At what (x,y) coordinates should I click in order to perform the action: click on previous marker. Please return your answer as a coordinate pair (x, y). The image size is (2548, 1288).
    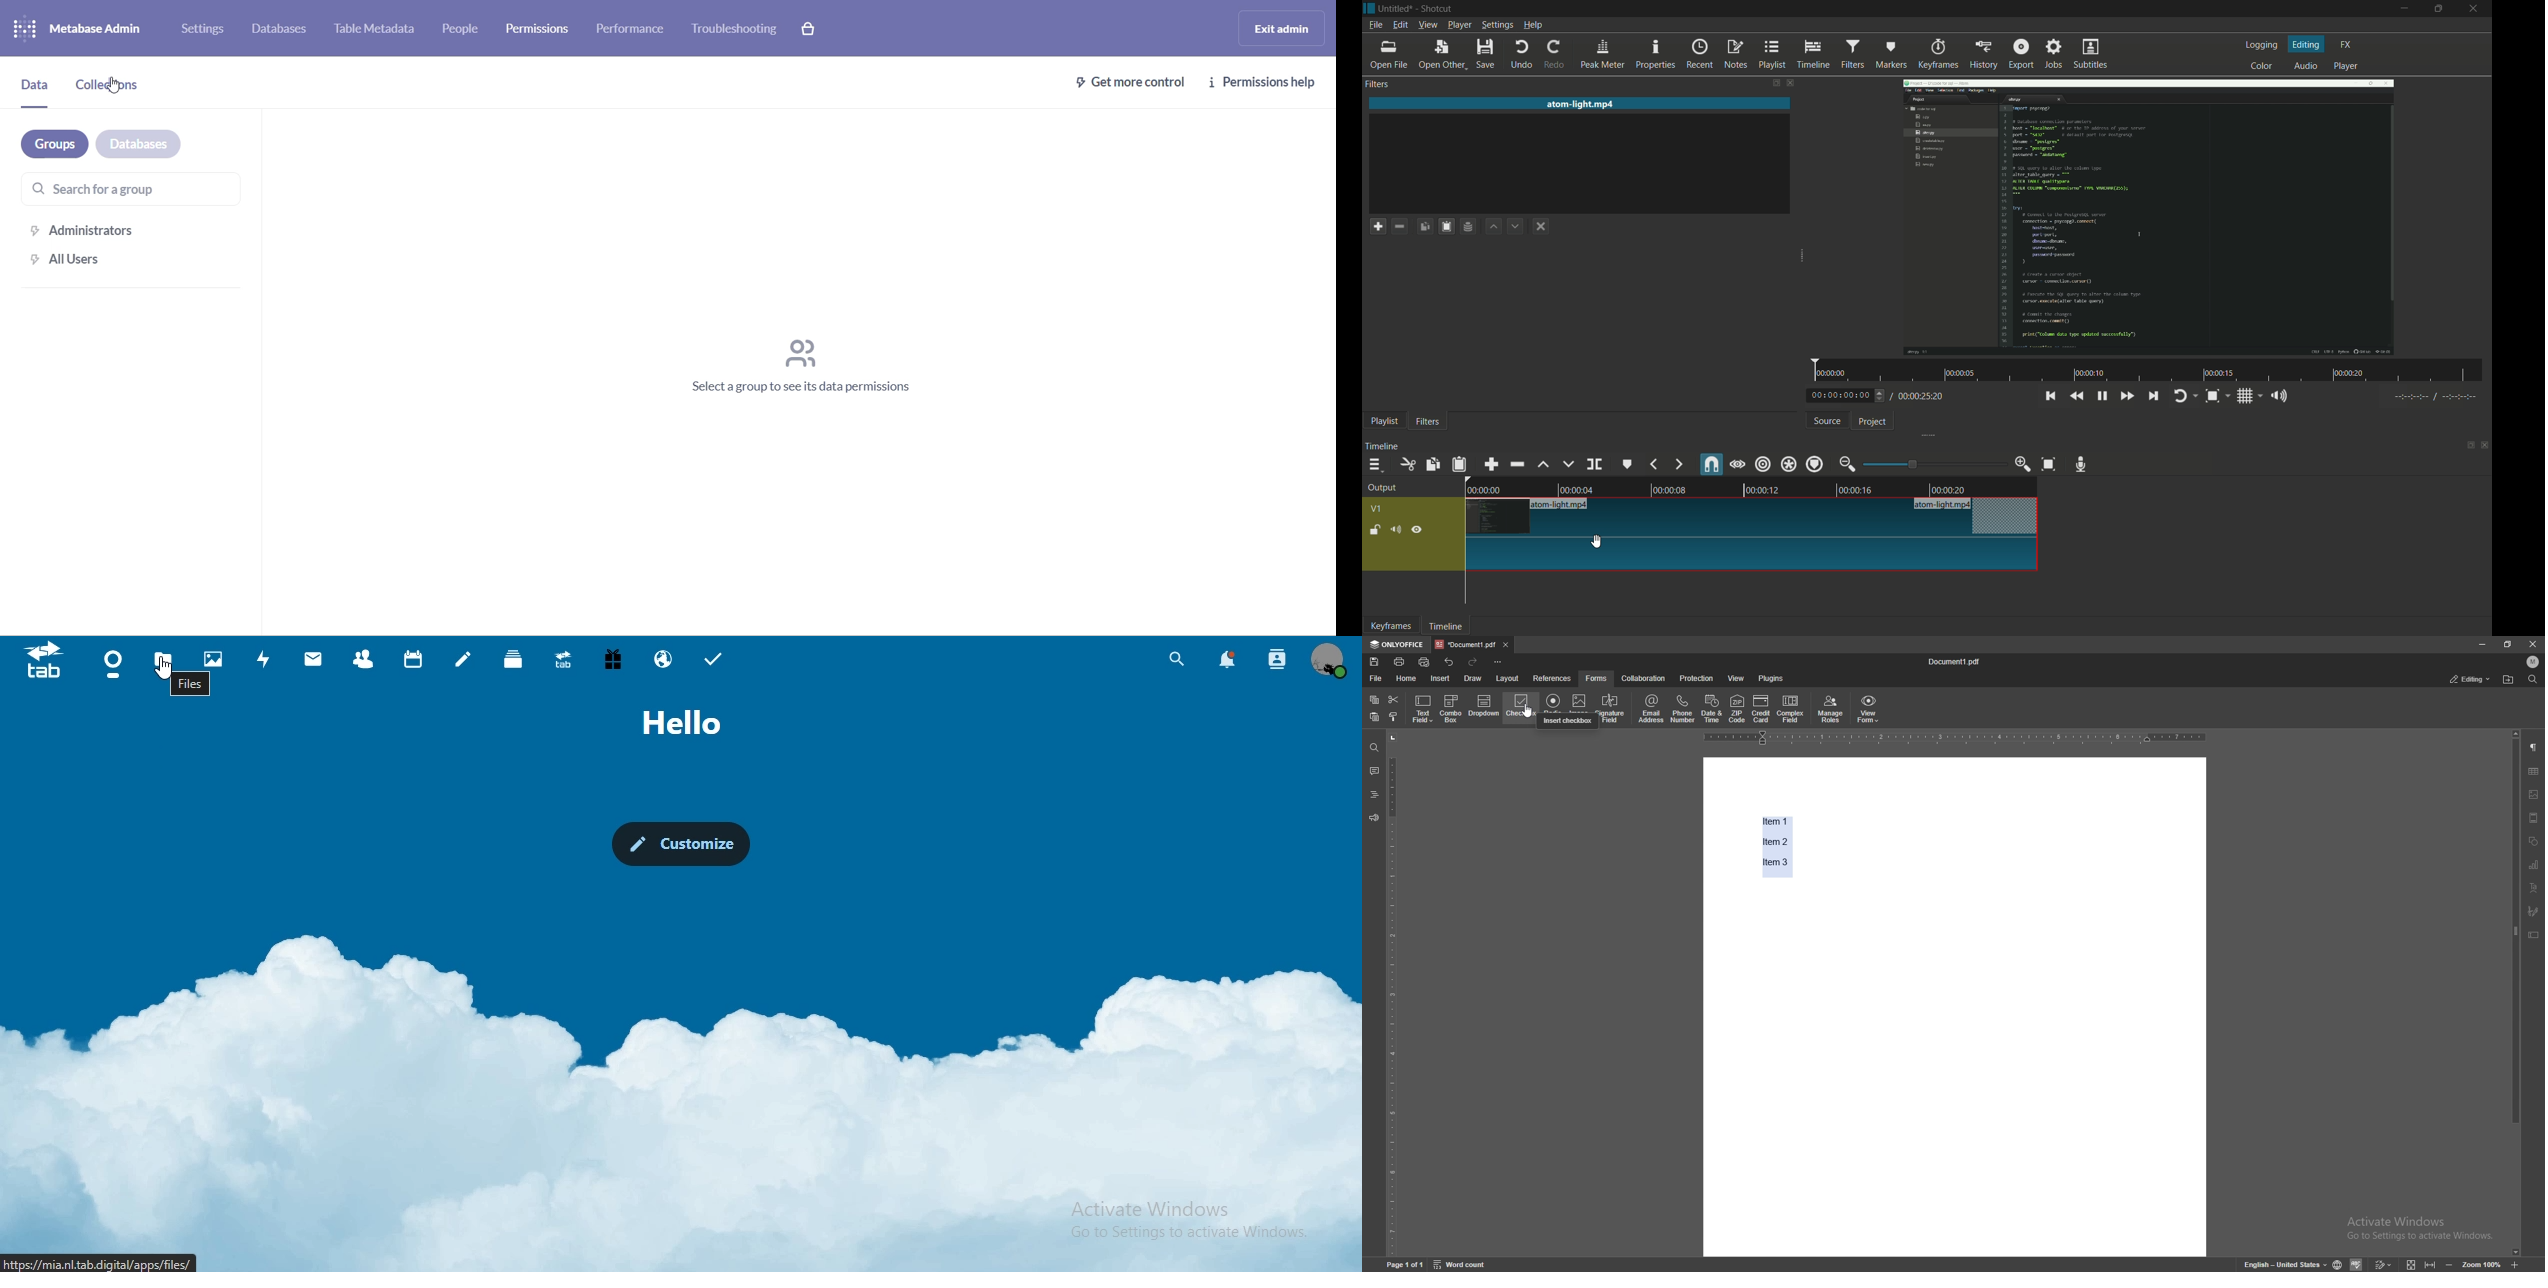
    Looking at the image, I should click on (1655, 465).